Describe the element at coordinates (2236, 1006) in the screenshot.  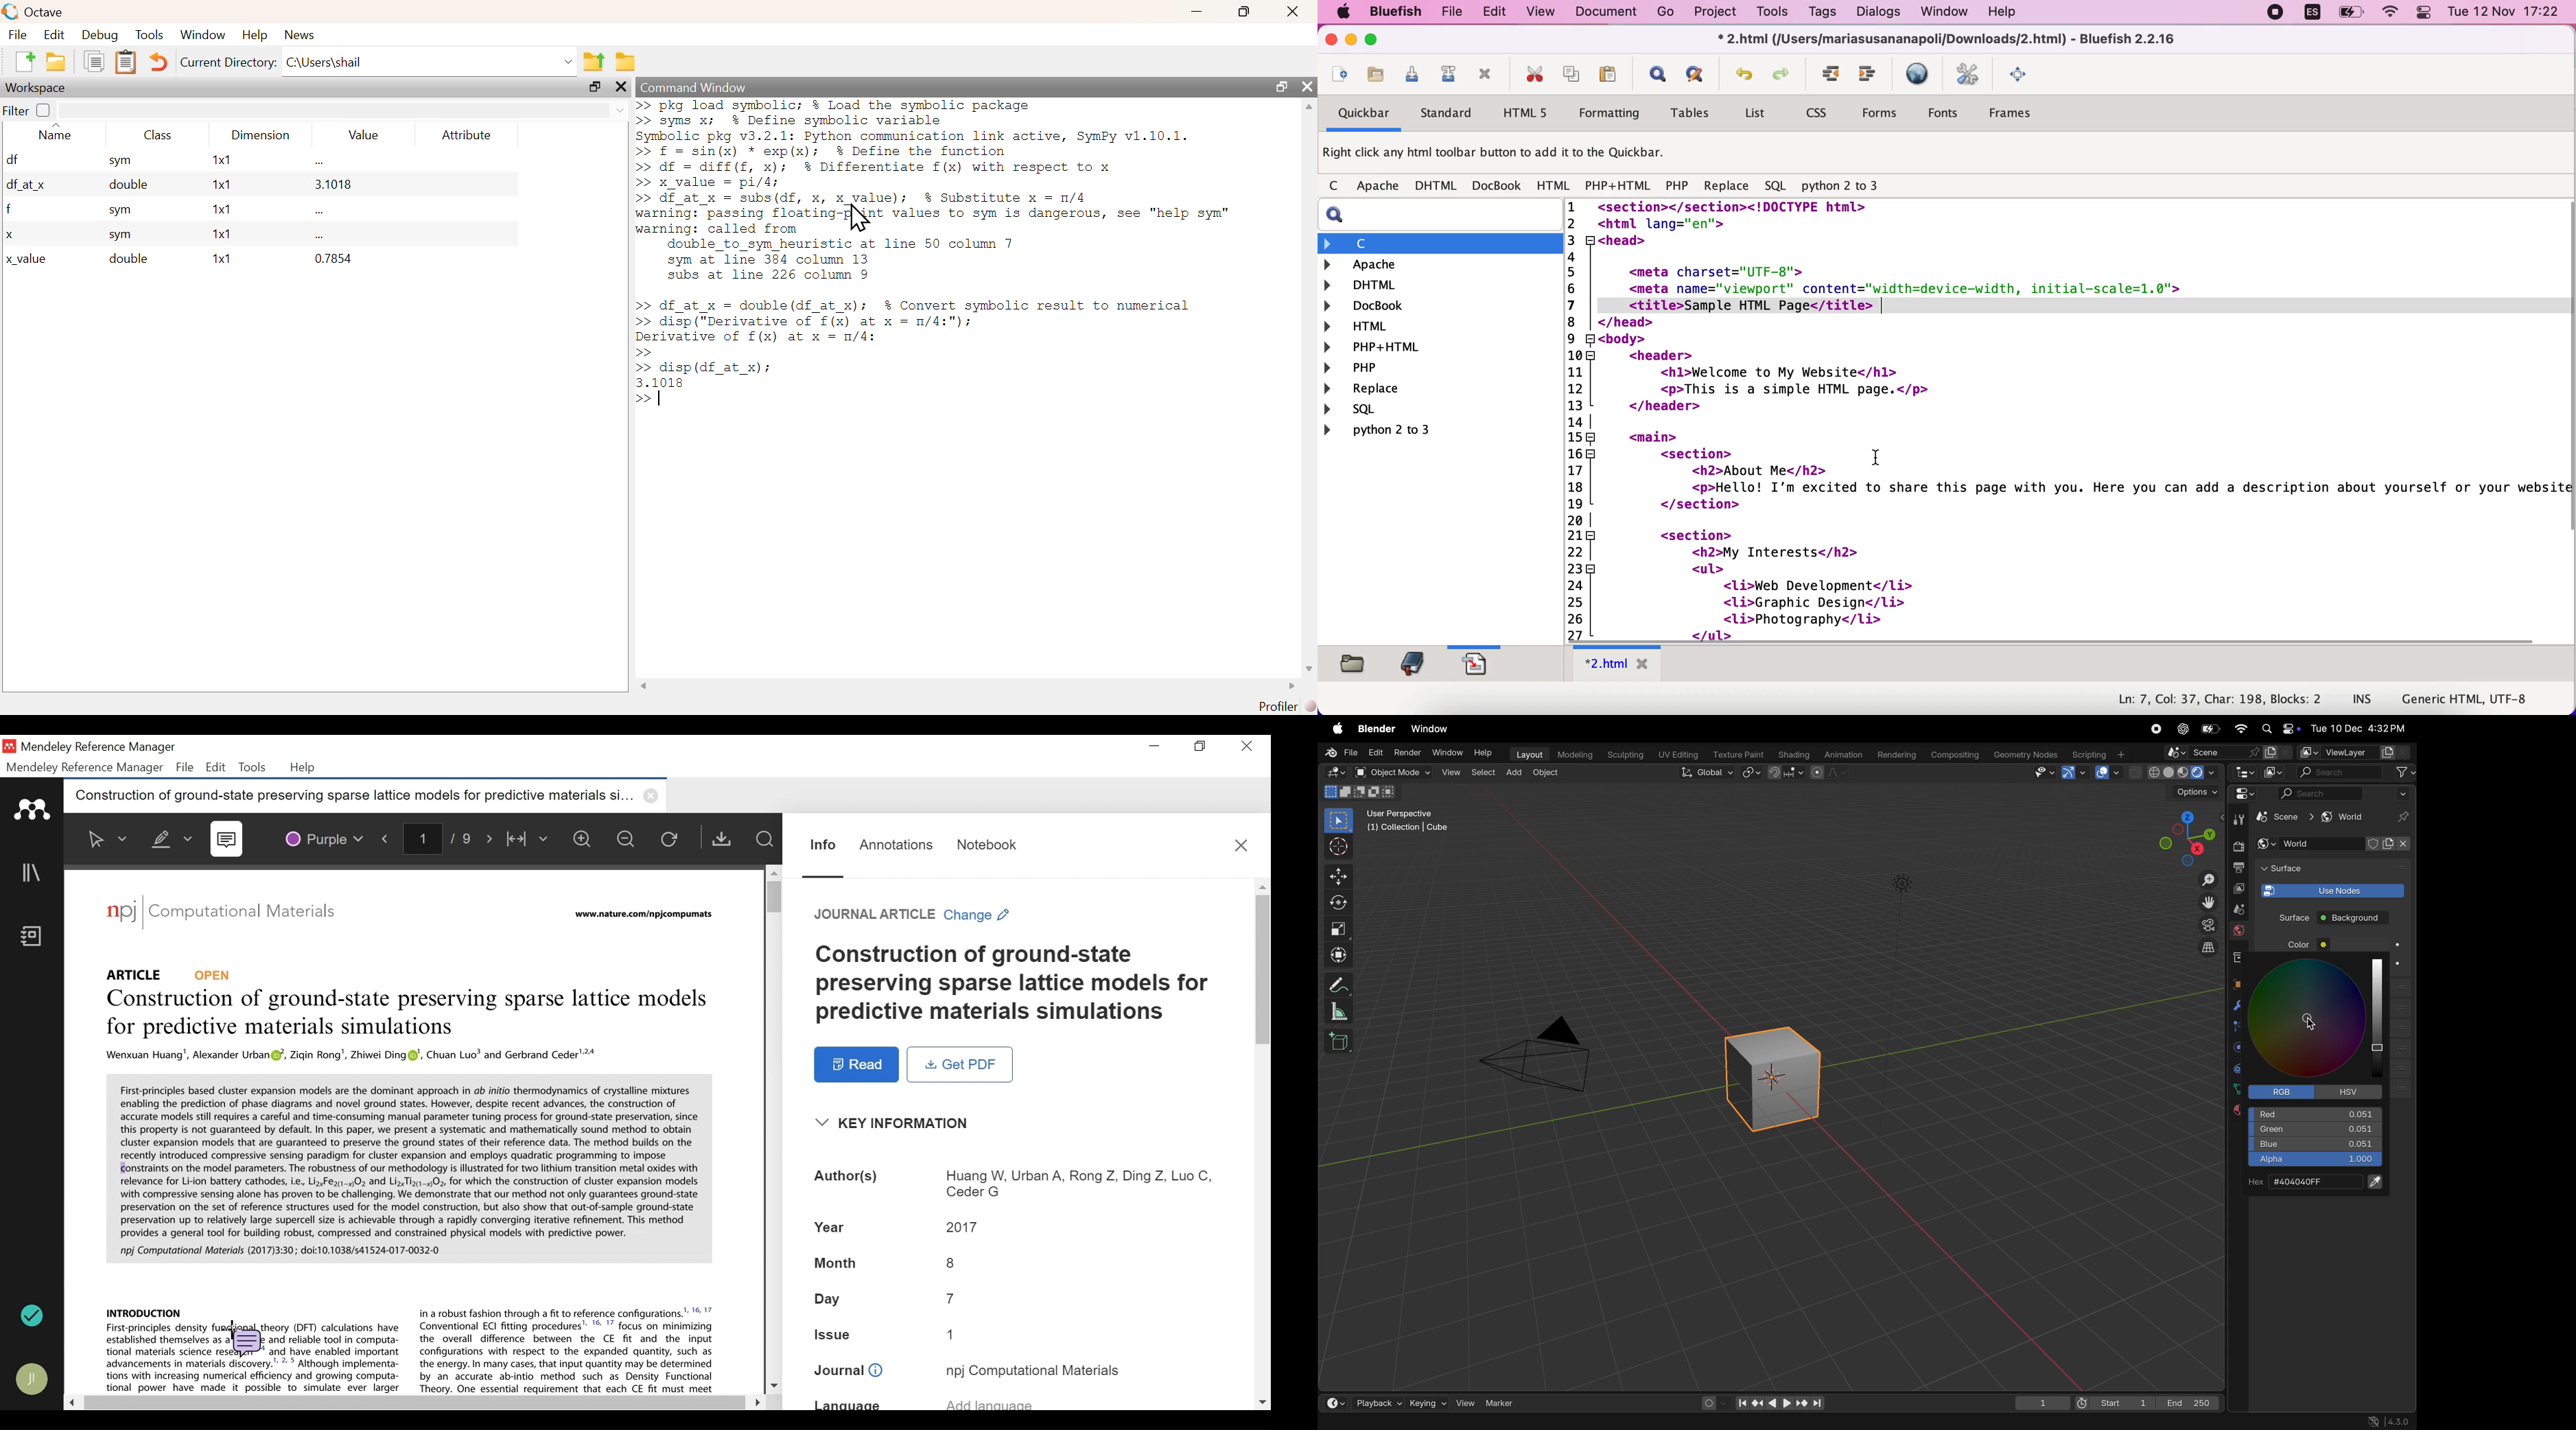
I see `modifiers` at that location.